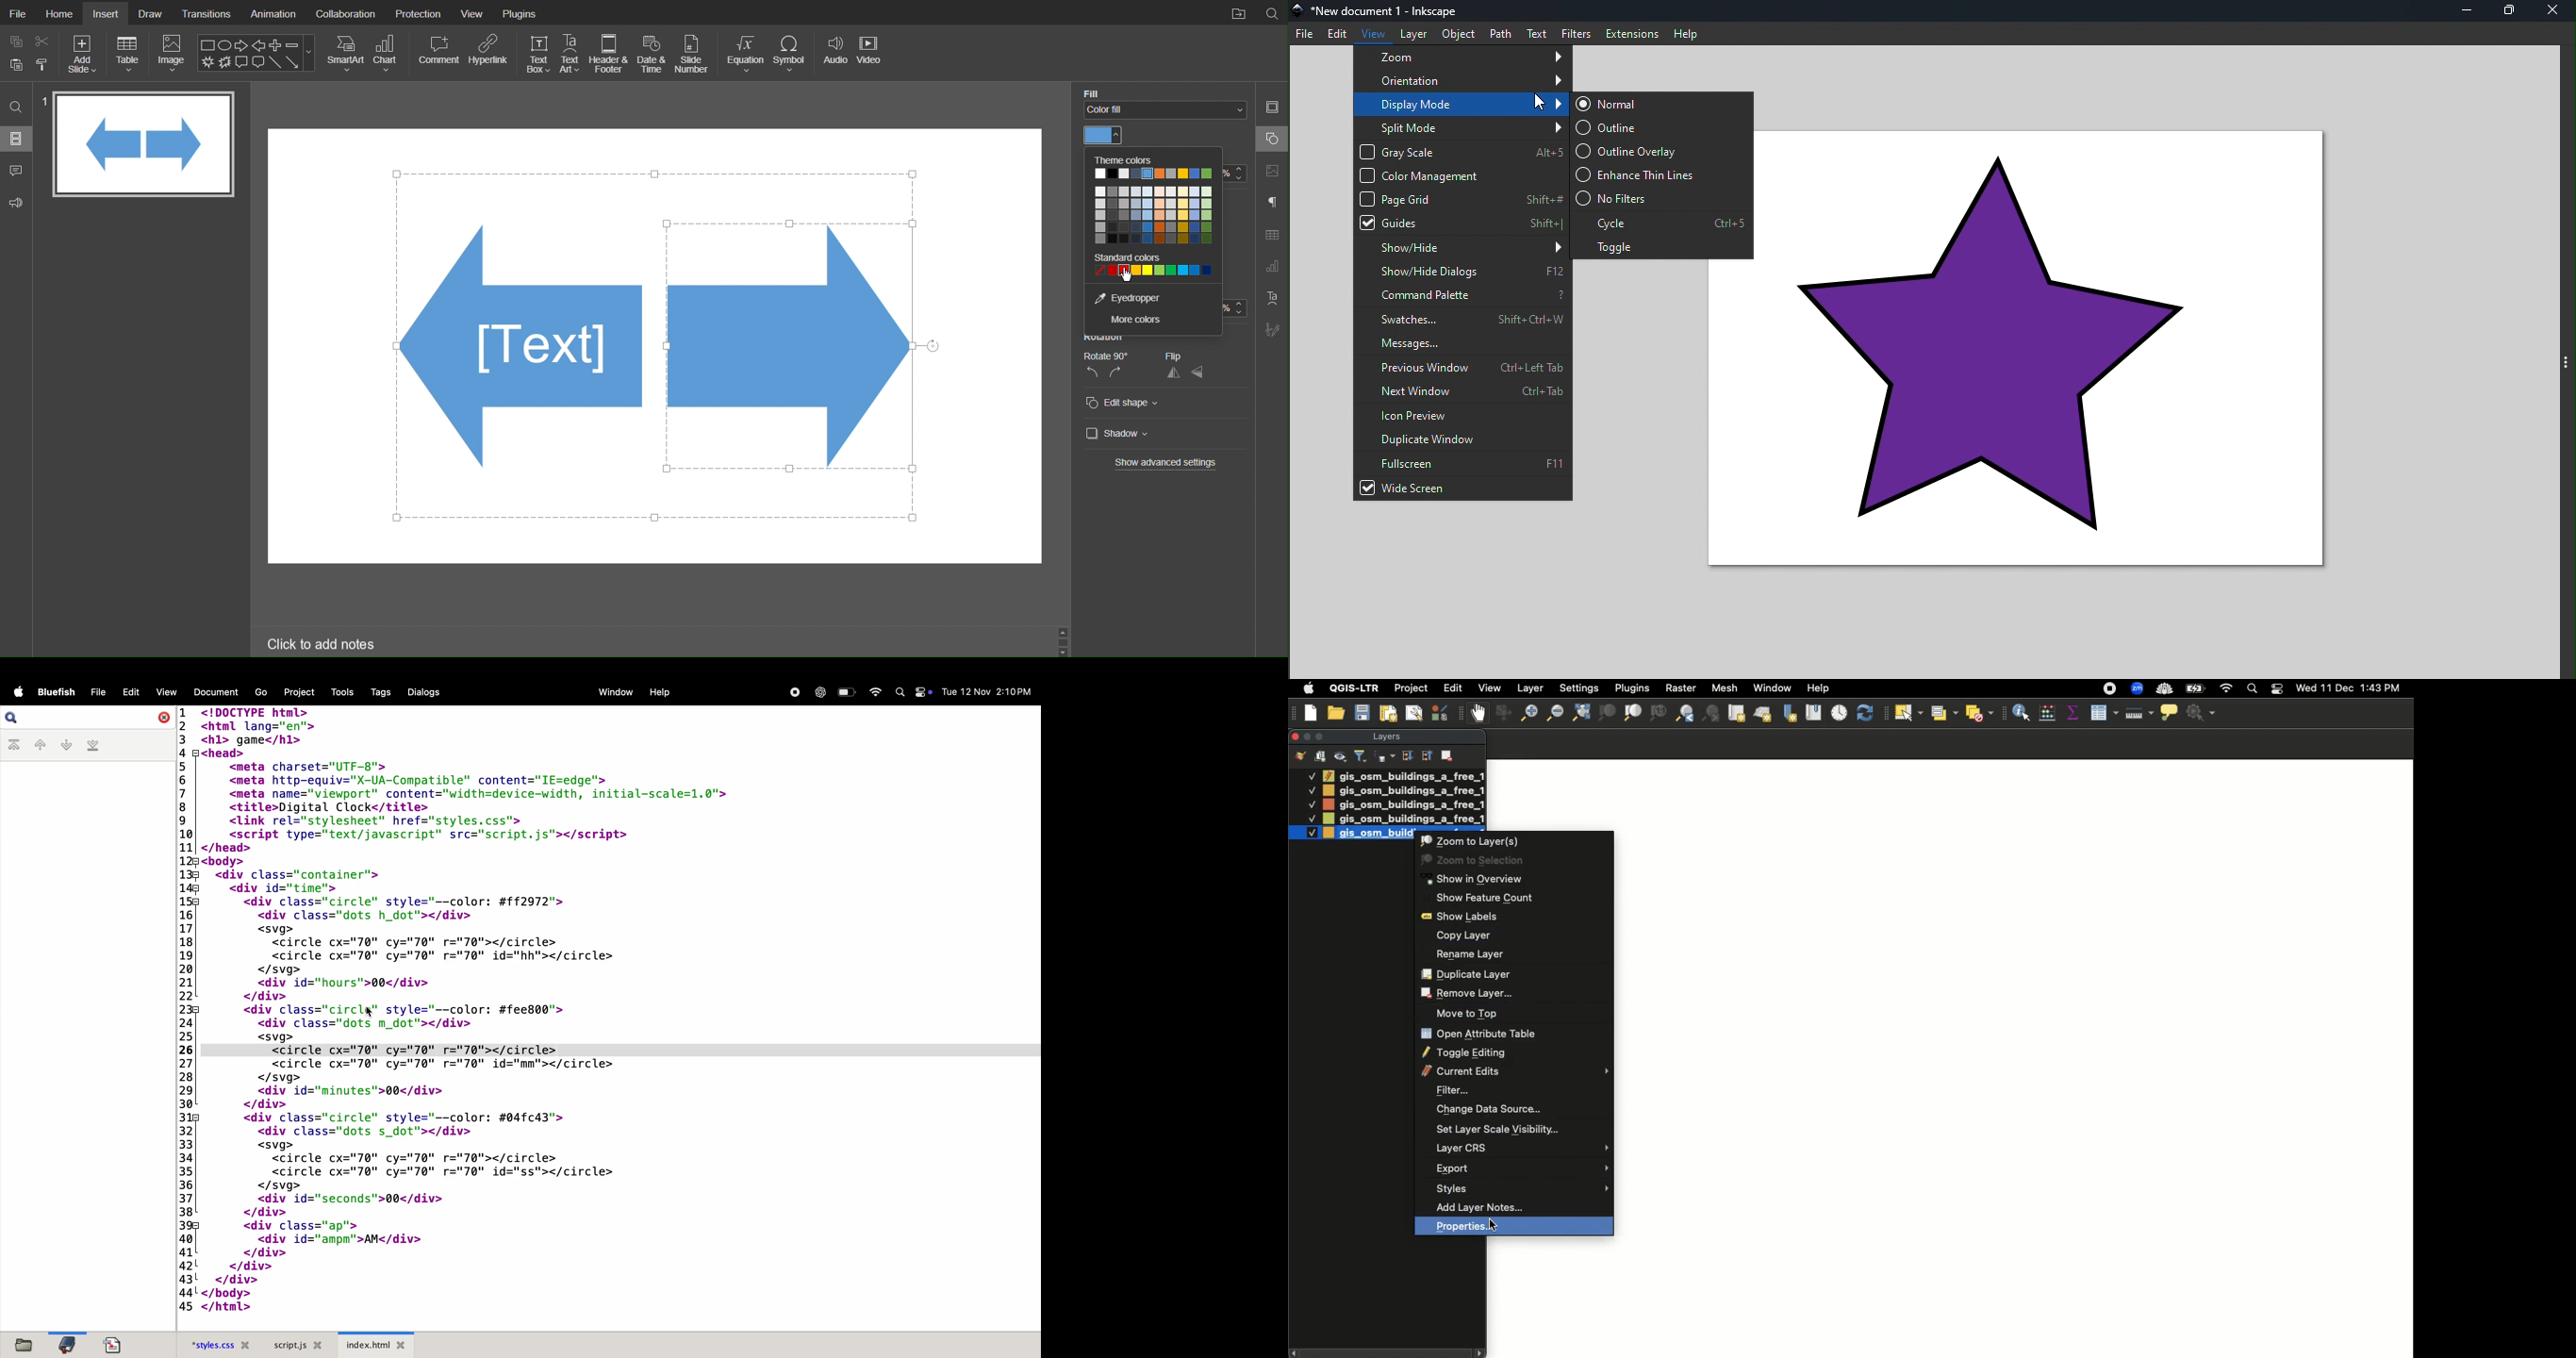 The width and height of the screenshot is (2576, 1372). Describe the element at coordinates (1369, 833) in the screenshot. I see `gis_osm_buildings_a_free_1` at that location.